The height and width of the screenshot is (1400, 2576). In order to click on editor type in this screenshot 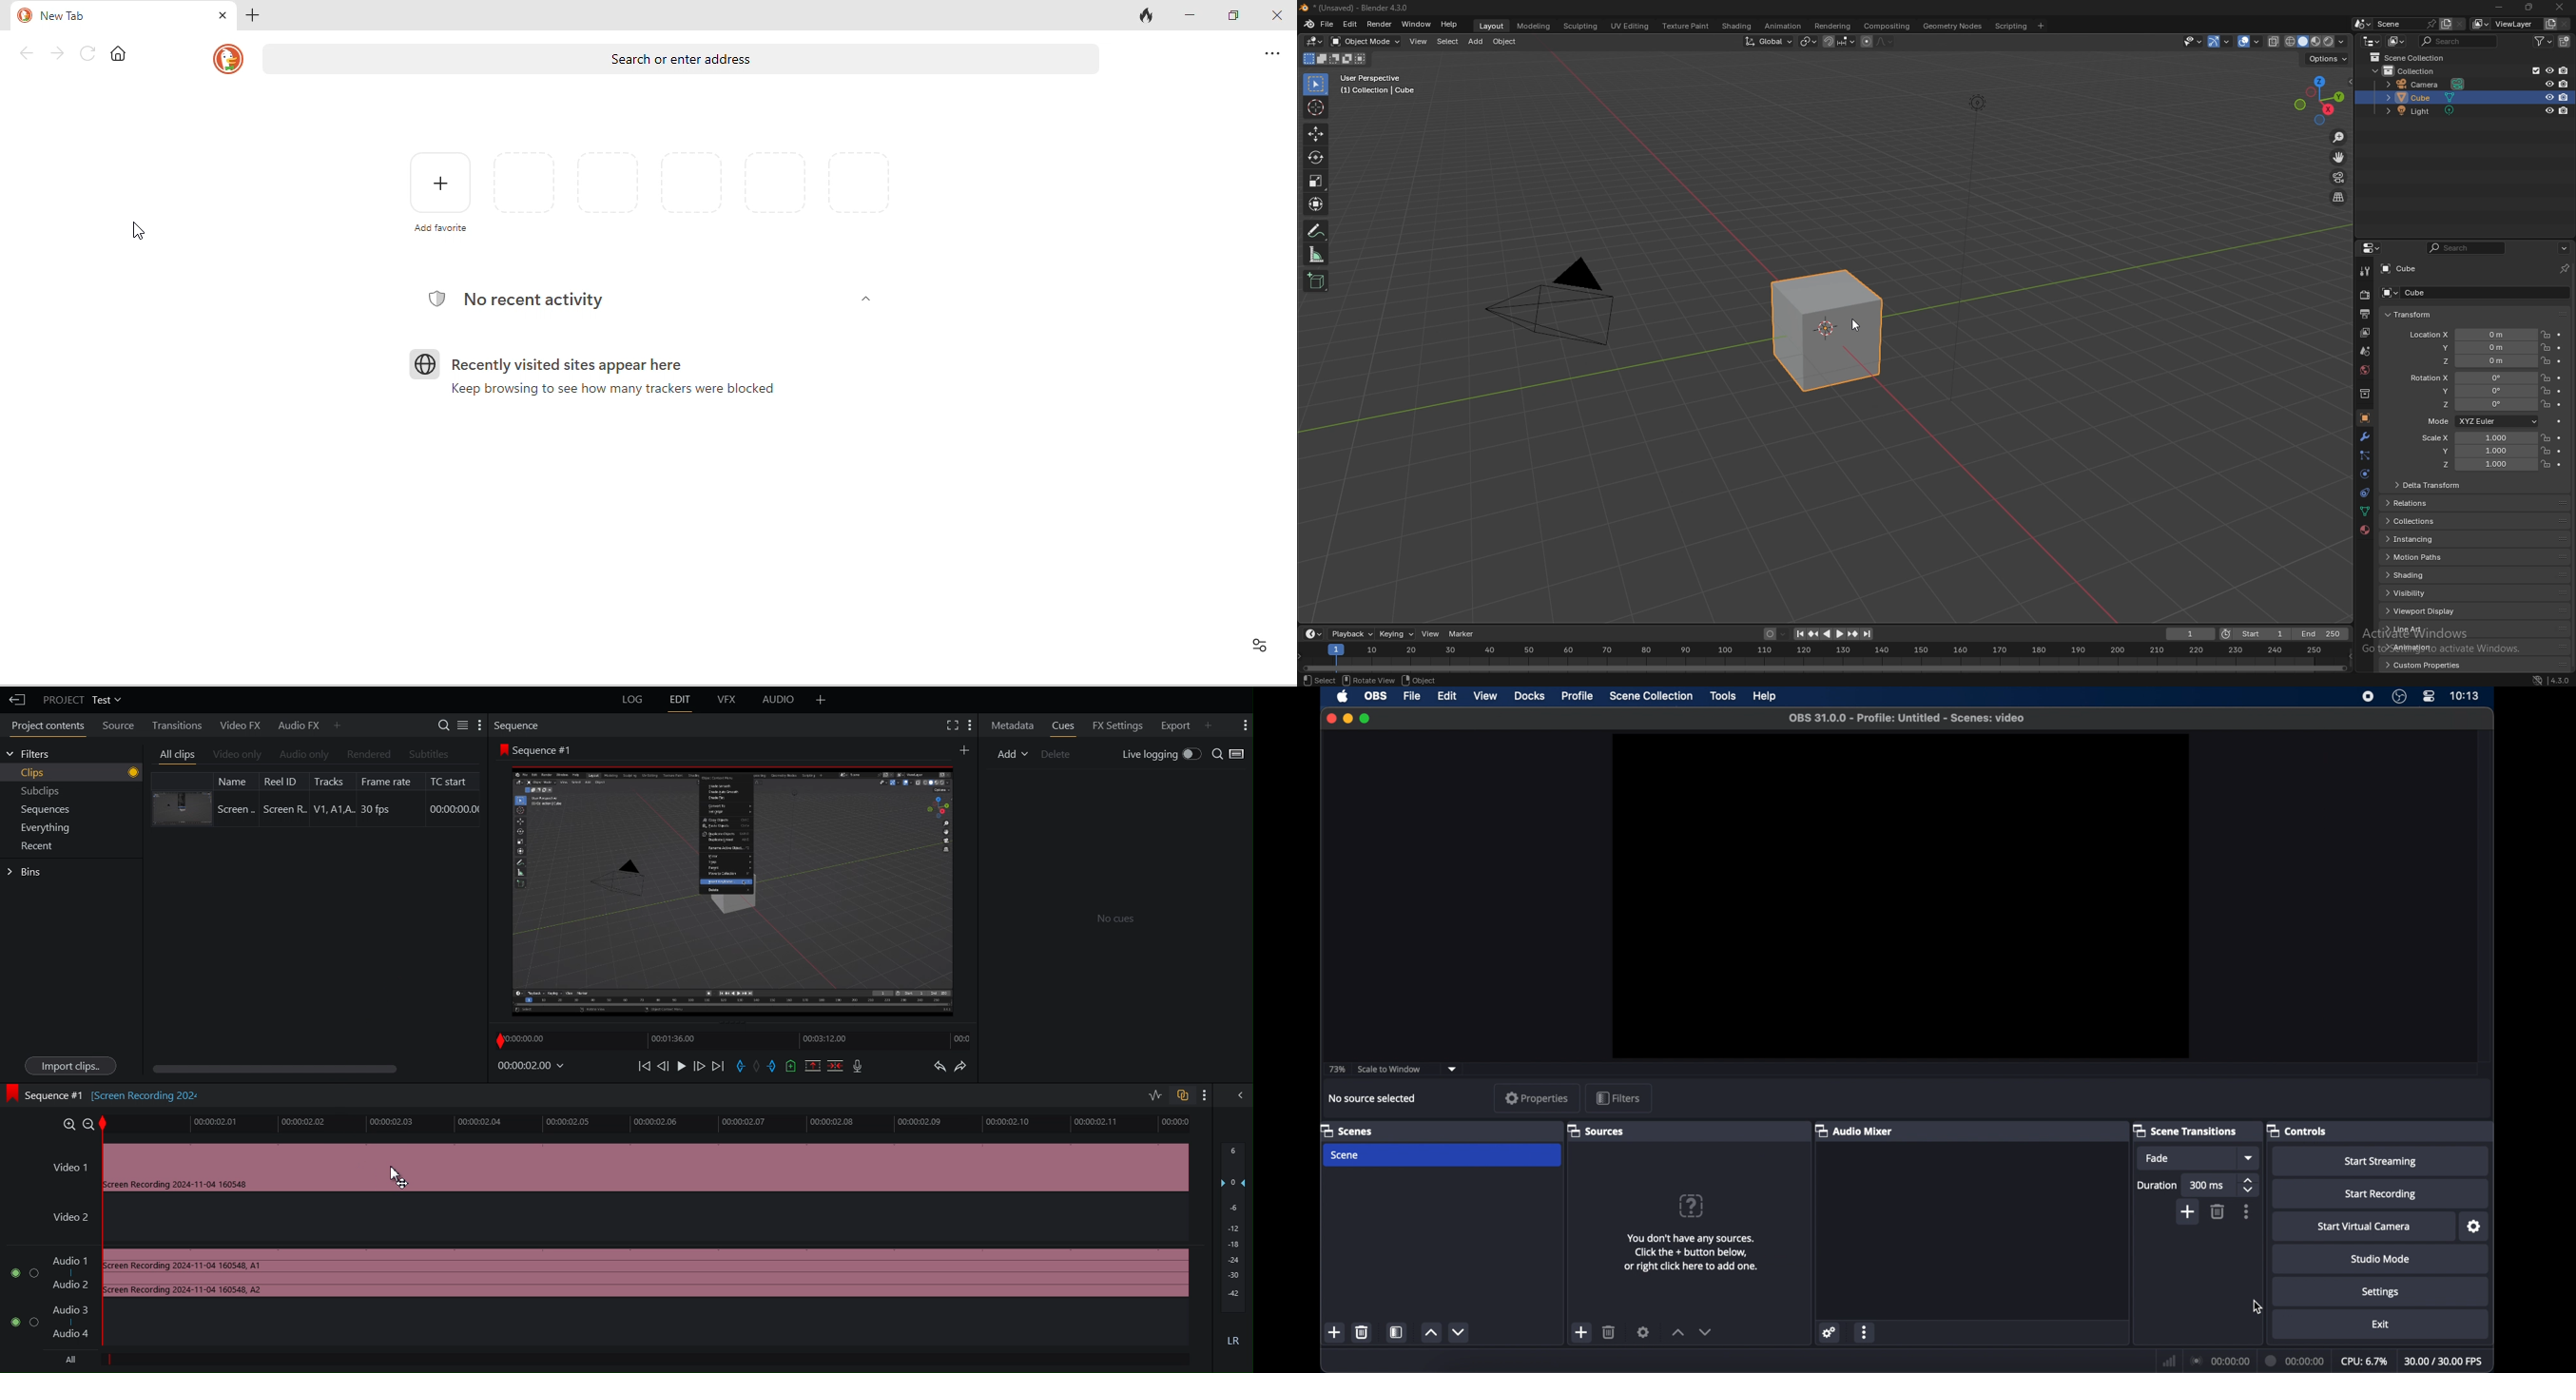, I will do `click(1315, 42)`.